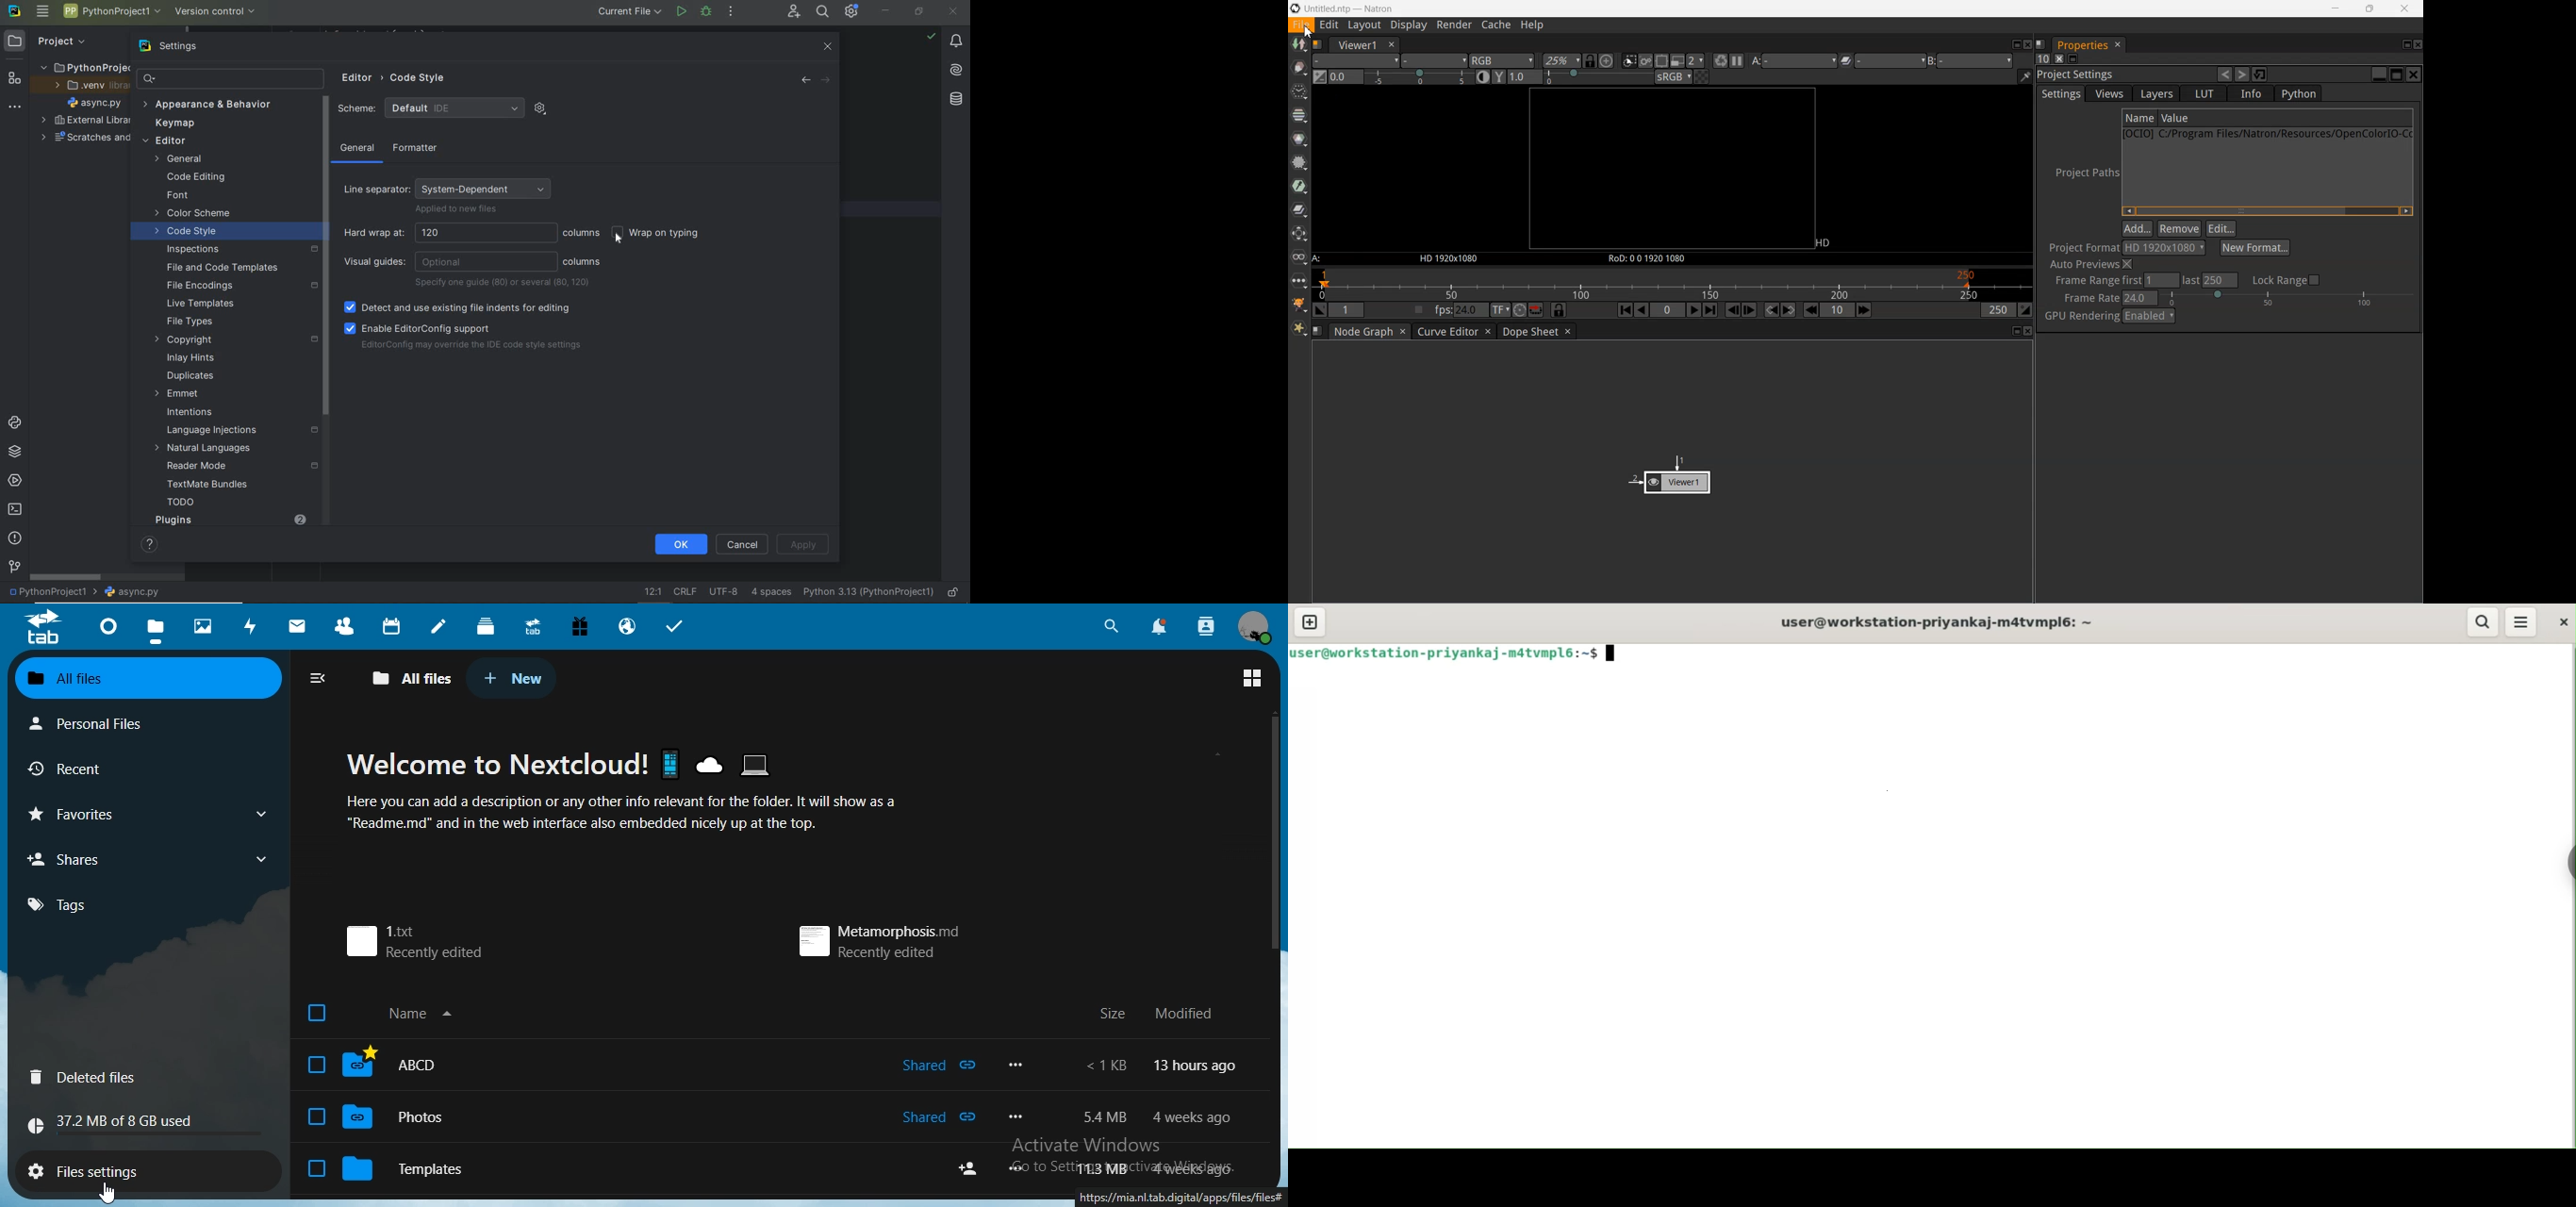  I want to click on Editor, so click(354, 79).